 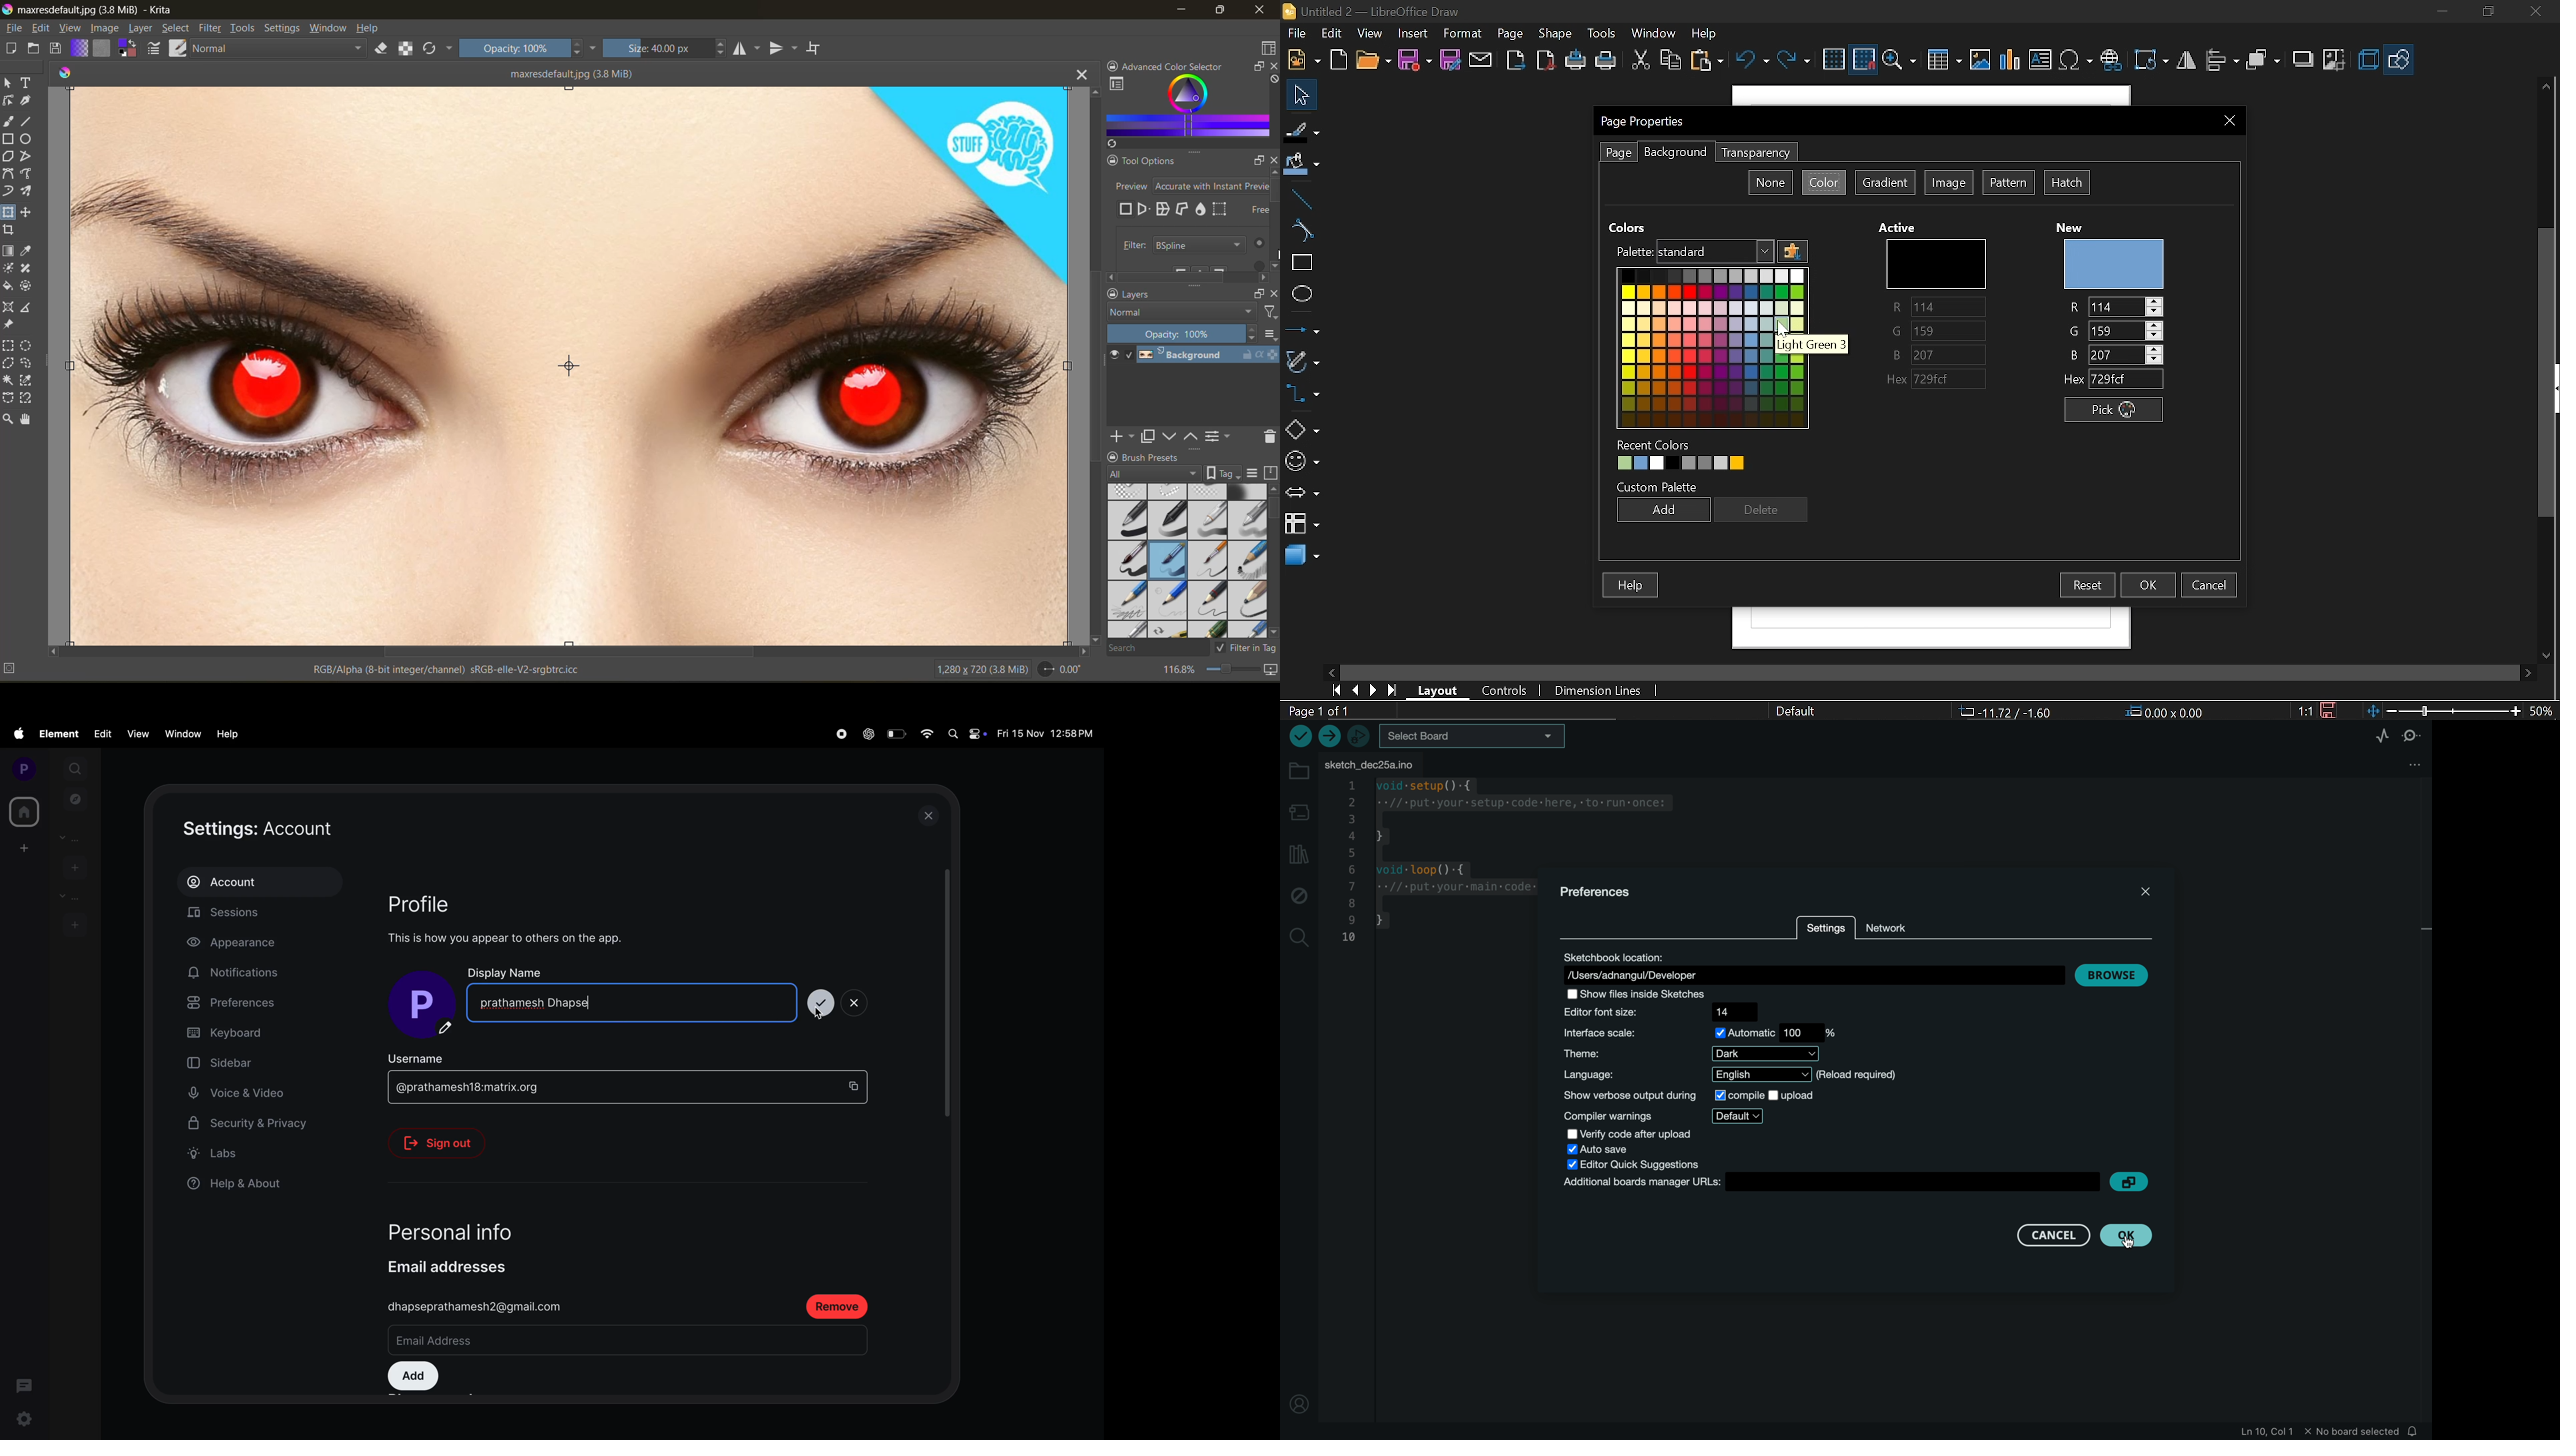 What do you see at coordinates (1981, 61) in the screenshot?
I see `Insert Image` at bounding box center [1981, 61].